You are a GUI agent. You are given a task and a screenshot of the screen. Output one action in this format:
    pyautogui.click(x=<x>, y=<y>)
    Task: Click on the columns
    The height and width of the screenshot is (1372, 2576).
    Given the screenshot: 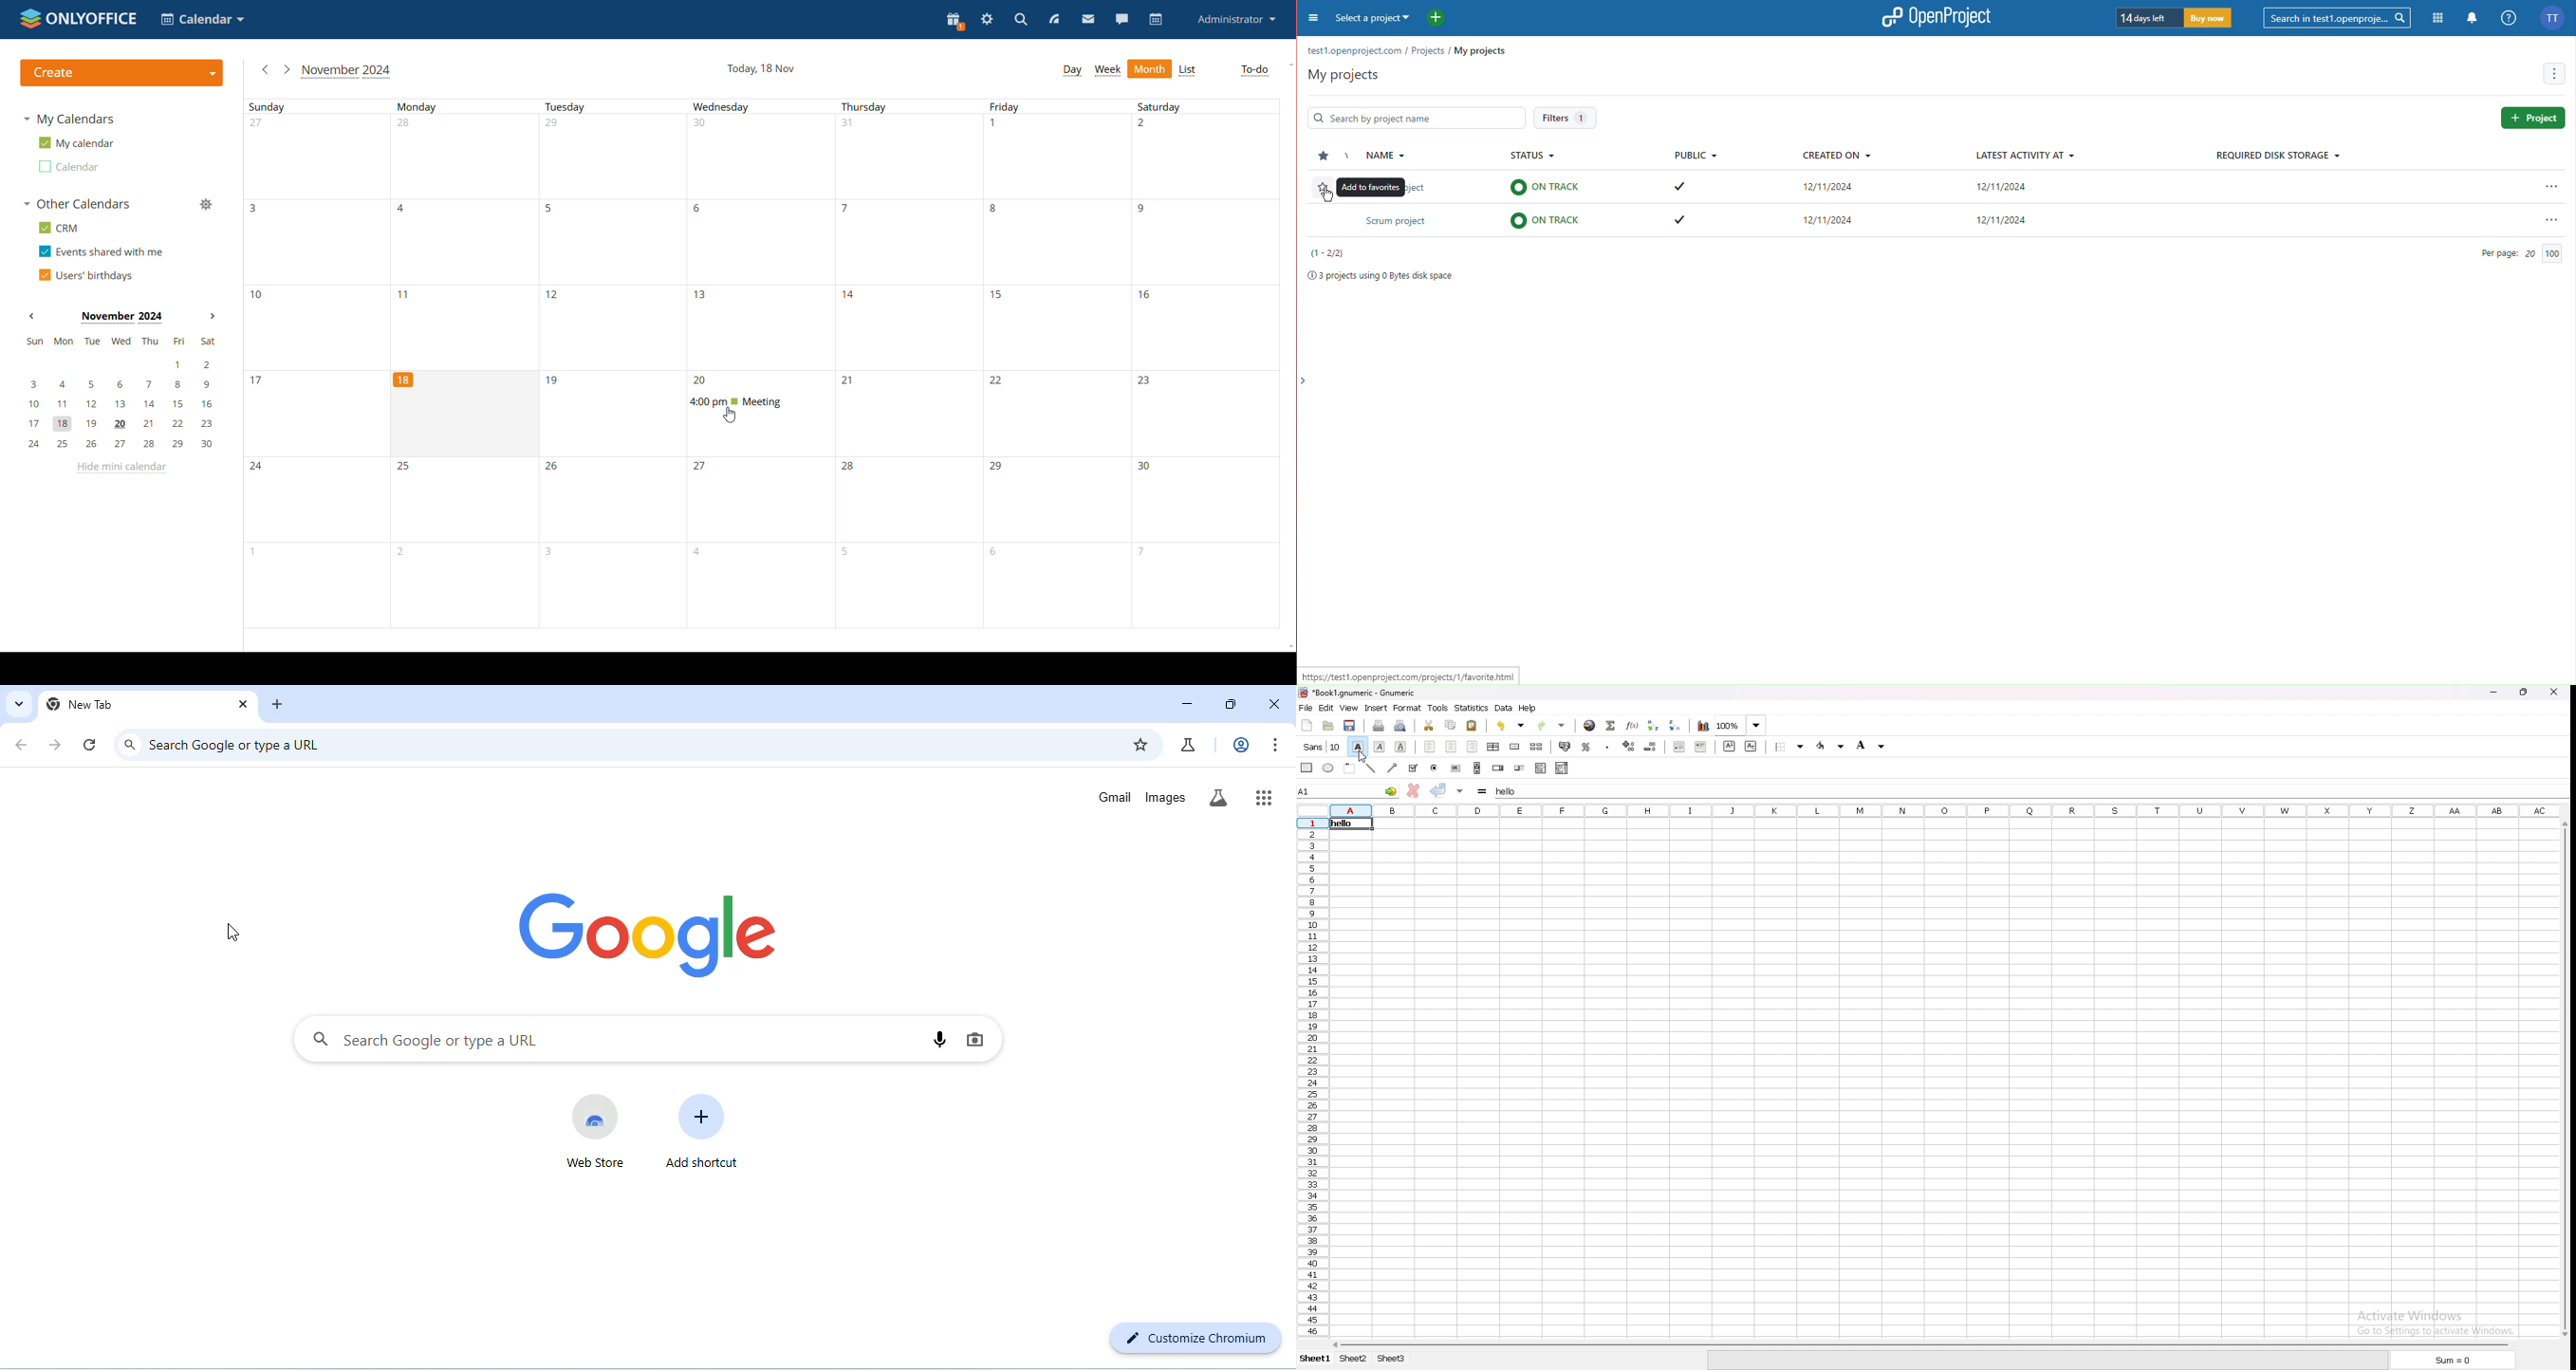 What is the action you would take?
    pyautogui.click(x=1947, y=809)
    